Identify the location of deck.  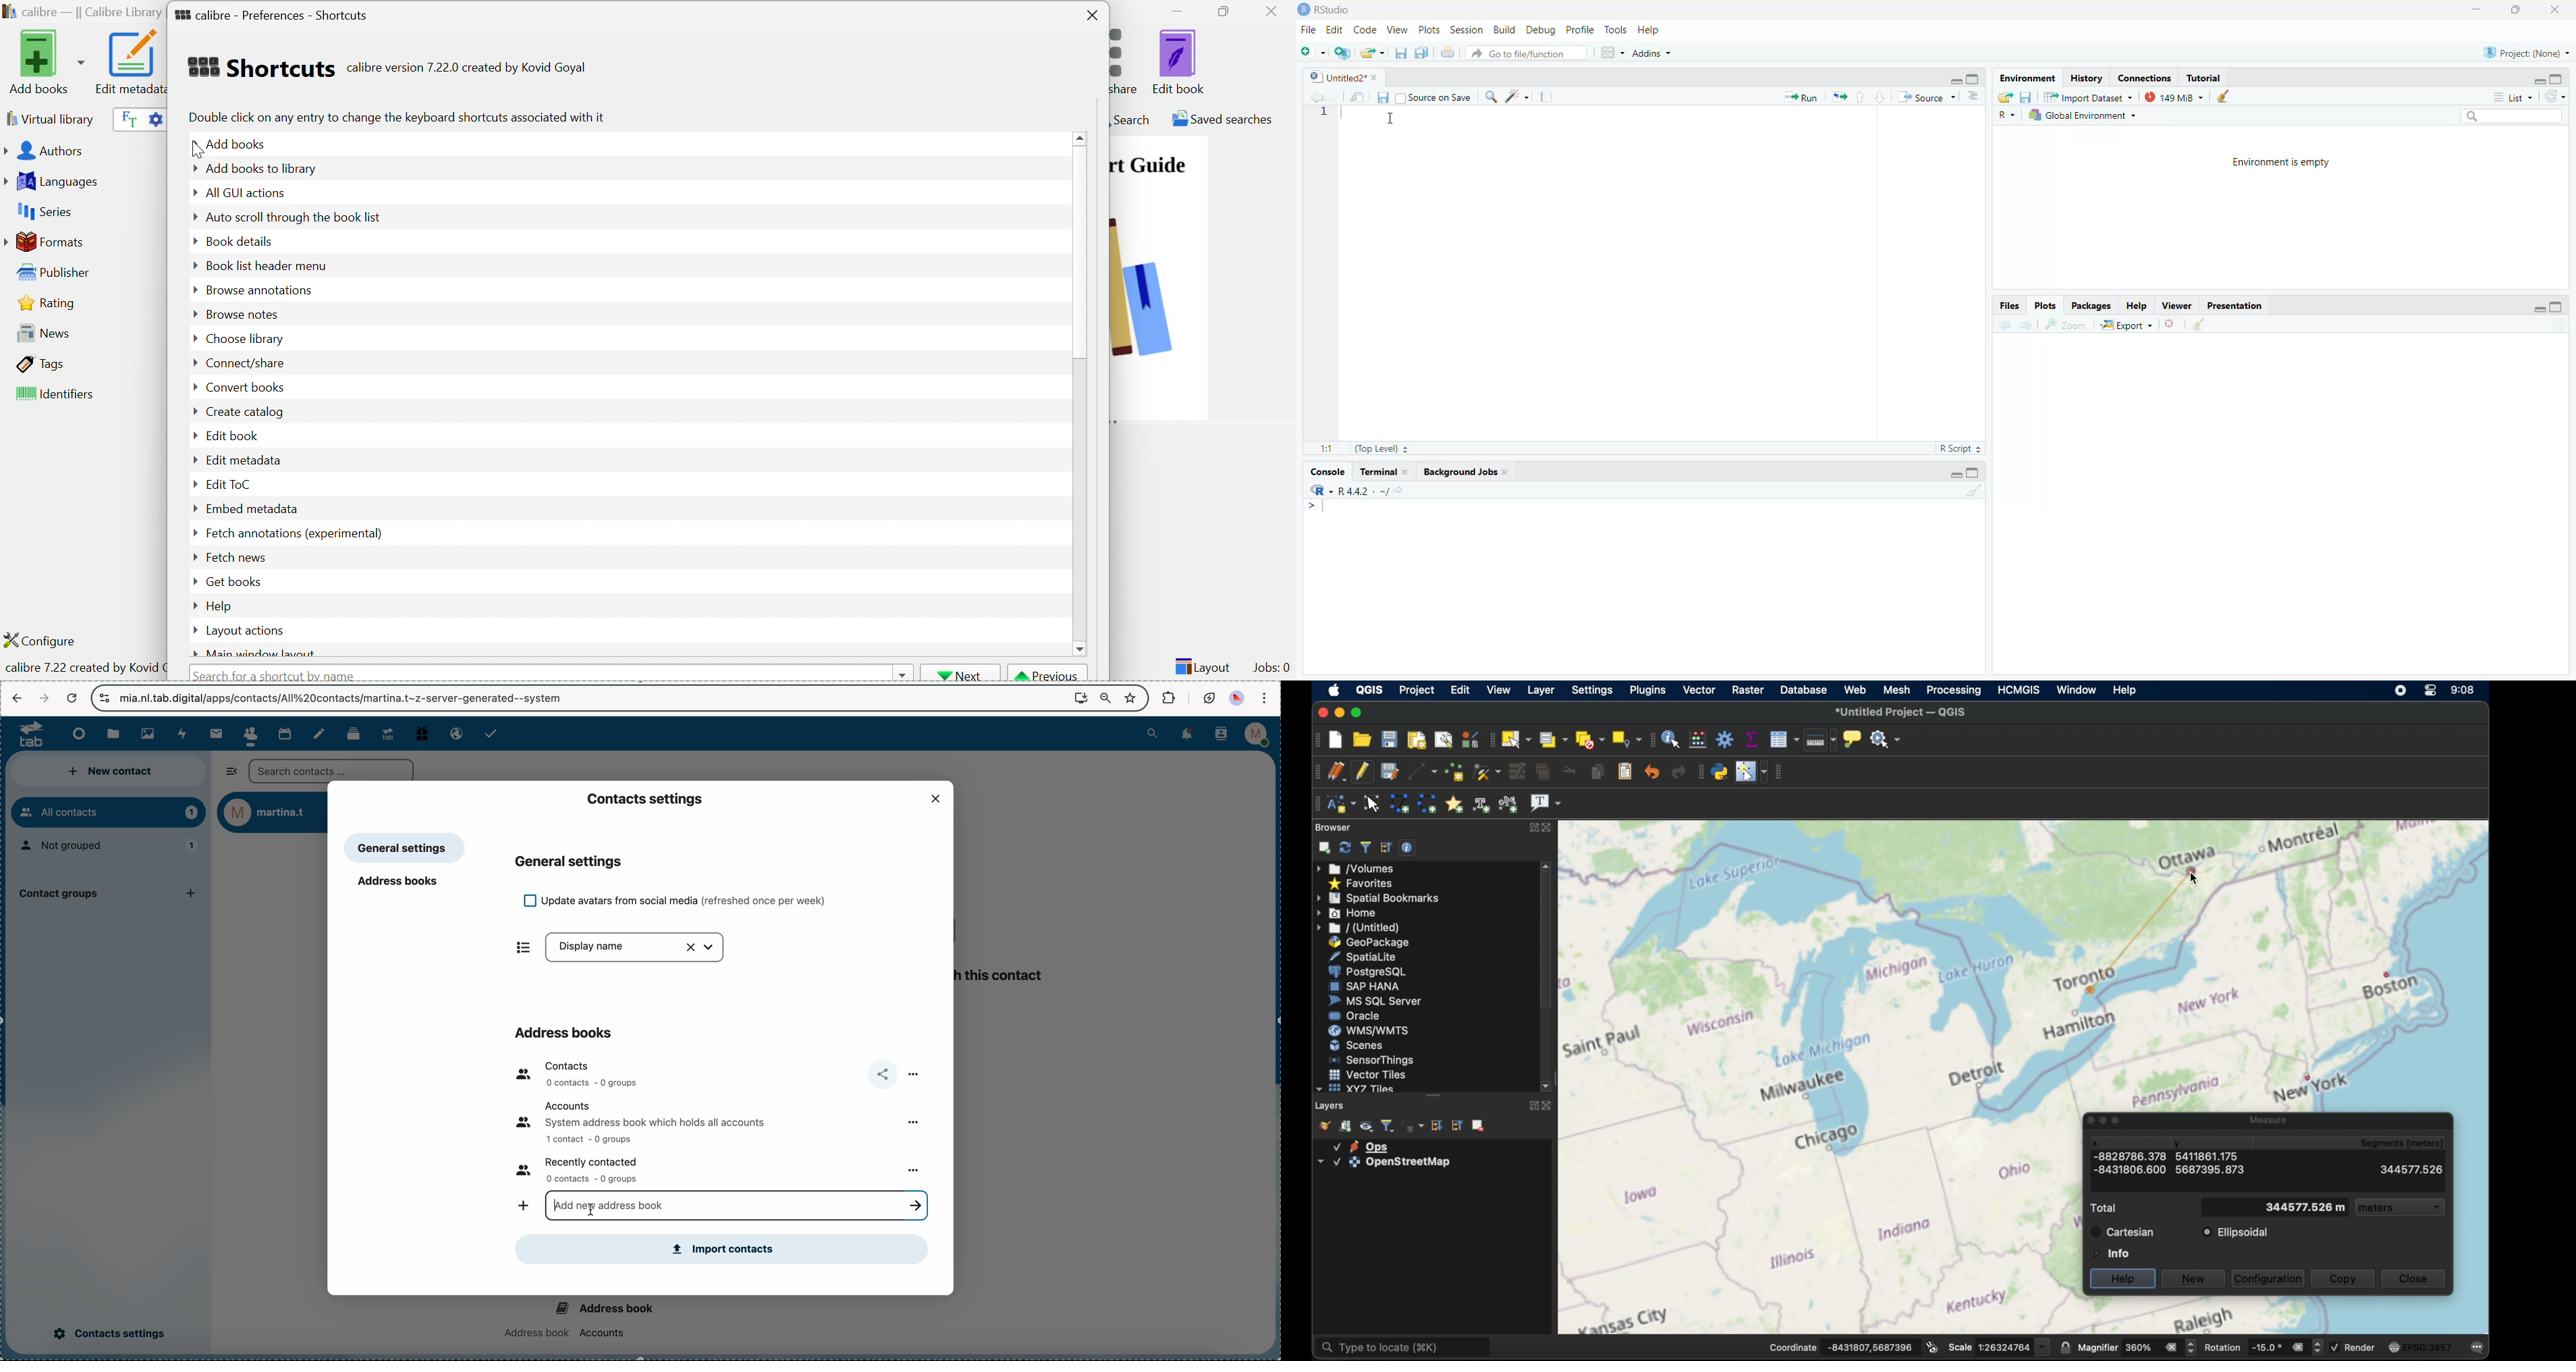
(353, 734).